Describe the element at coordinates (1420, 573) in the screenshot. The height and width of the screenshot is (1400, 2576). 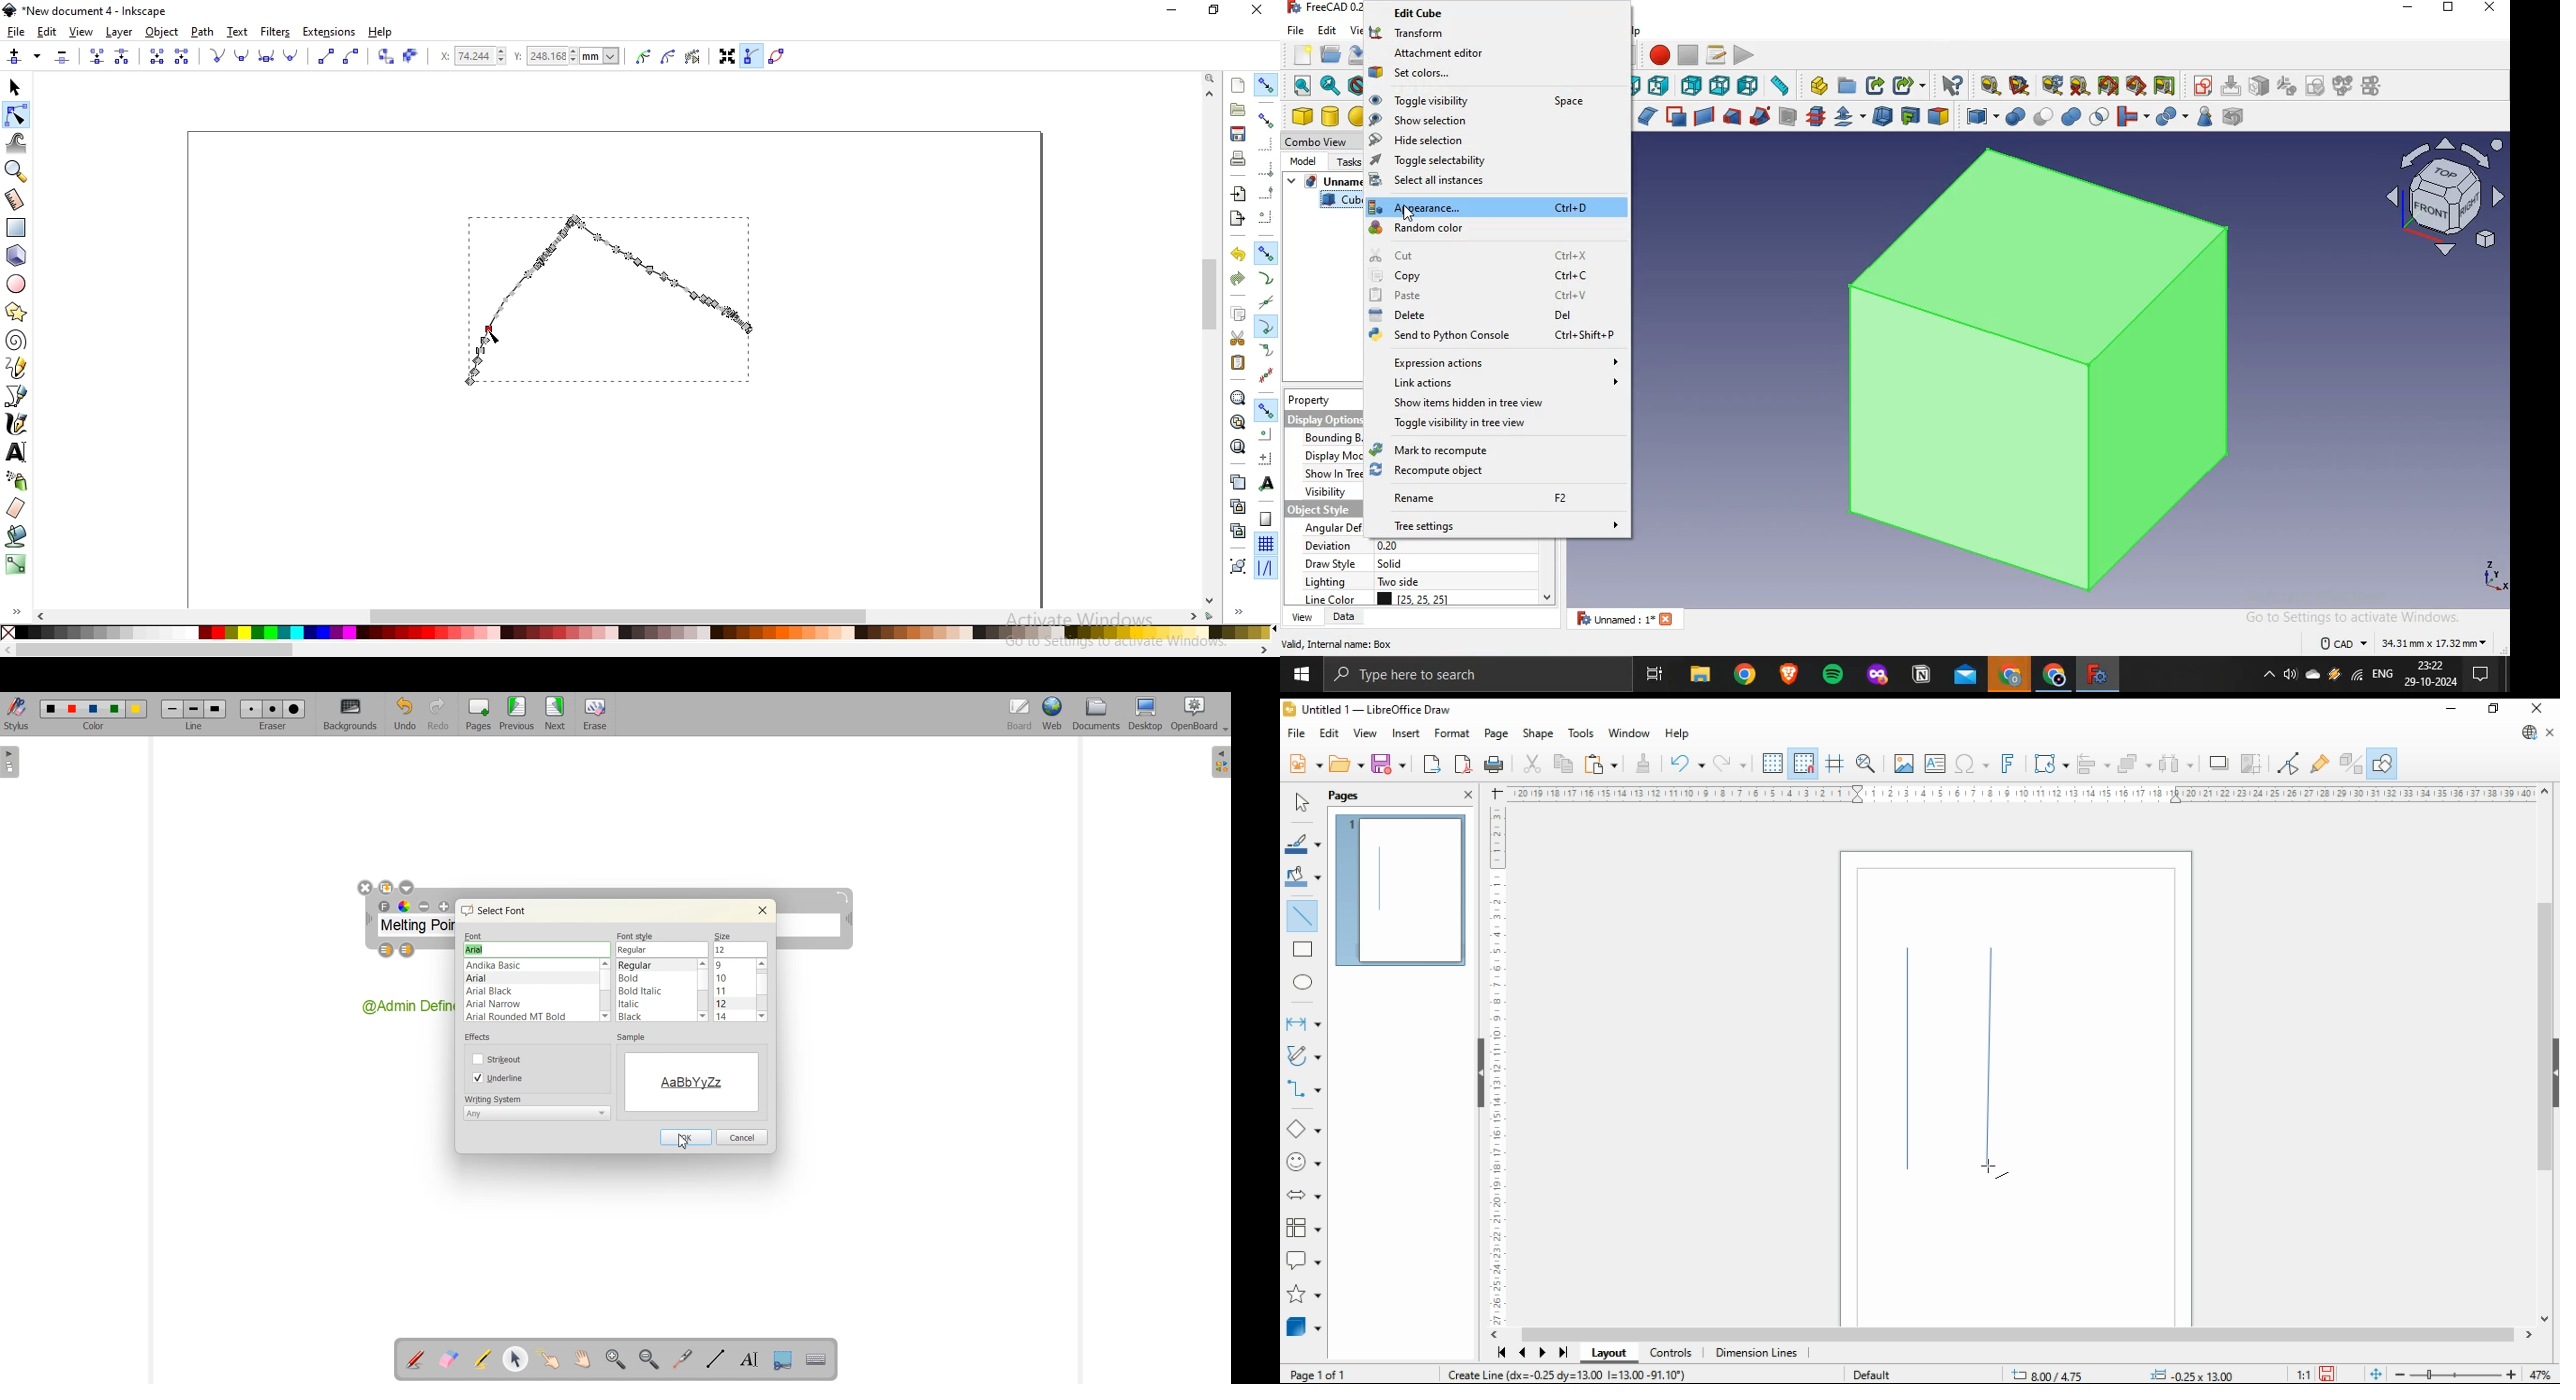
I see `text` at that location.